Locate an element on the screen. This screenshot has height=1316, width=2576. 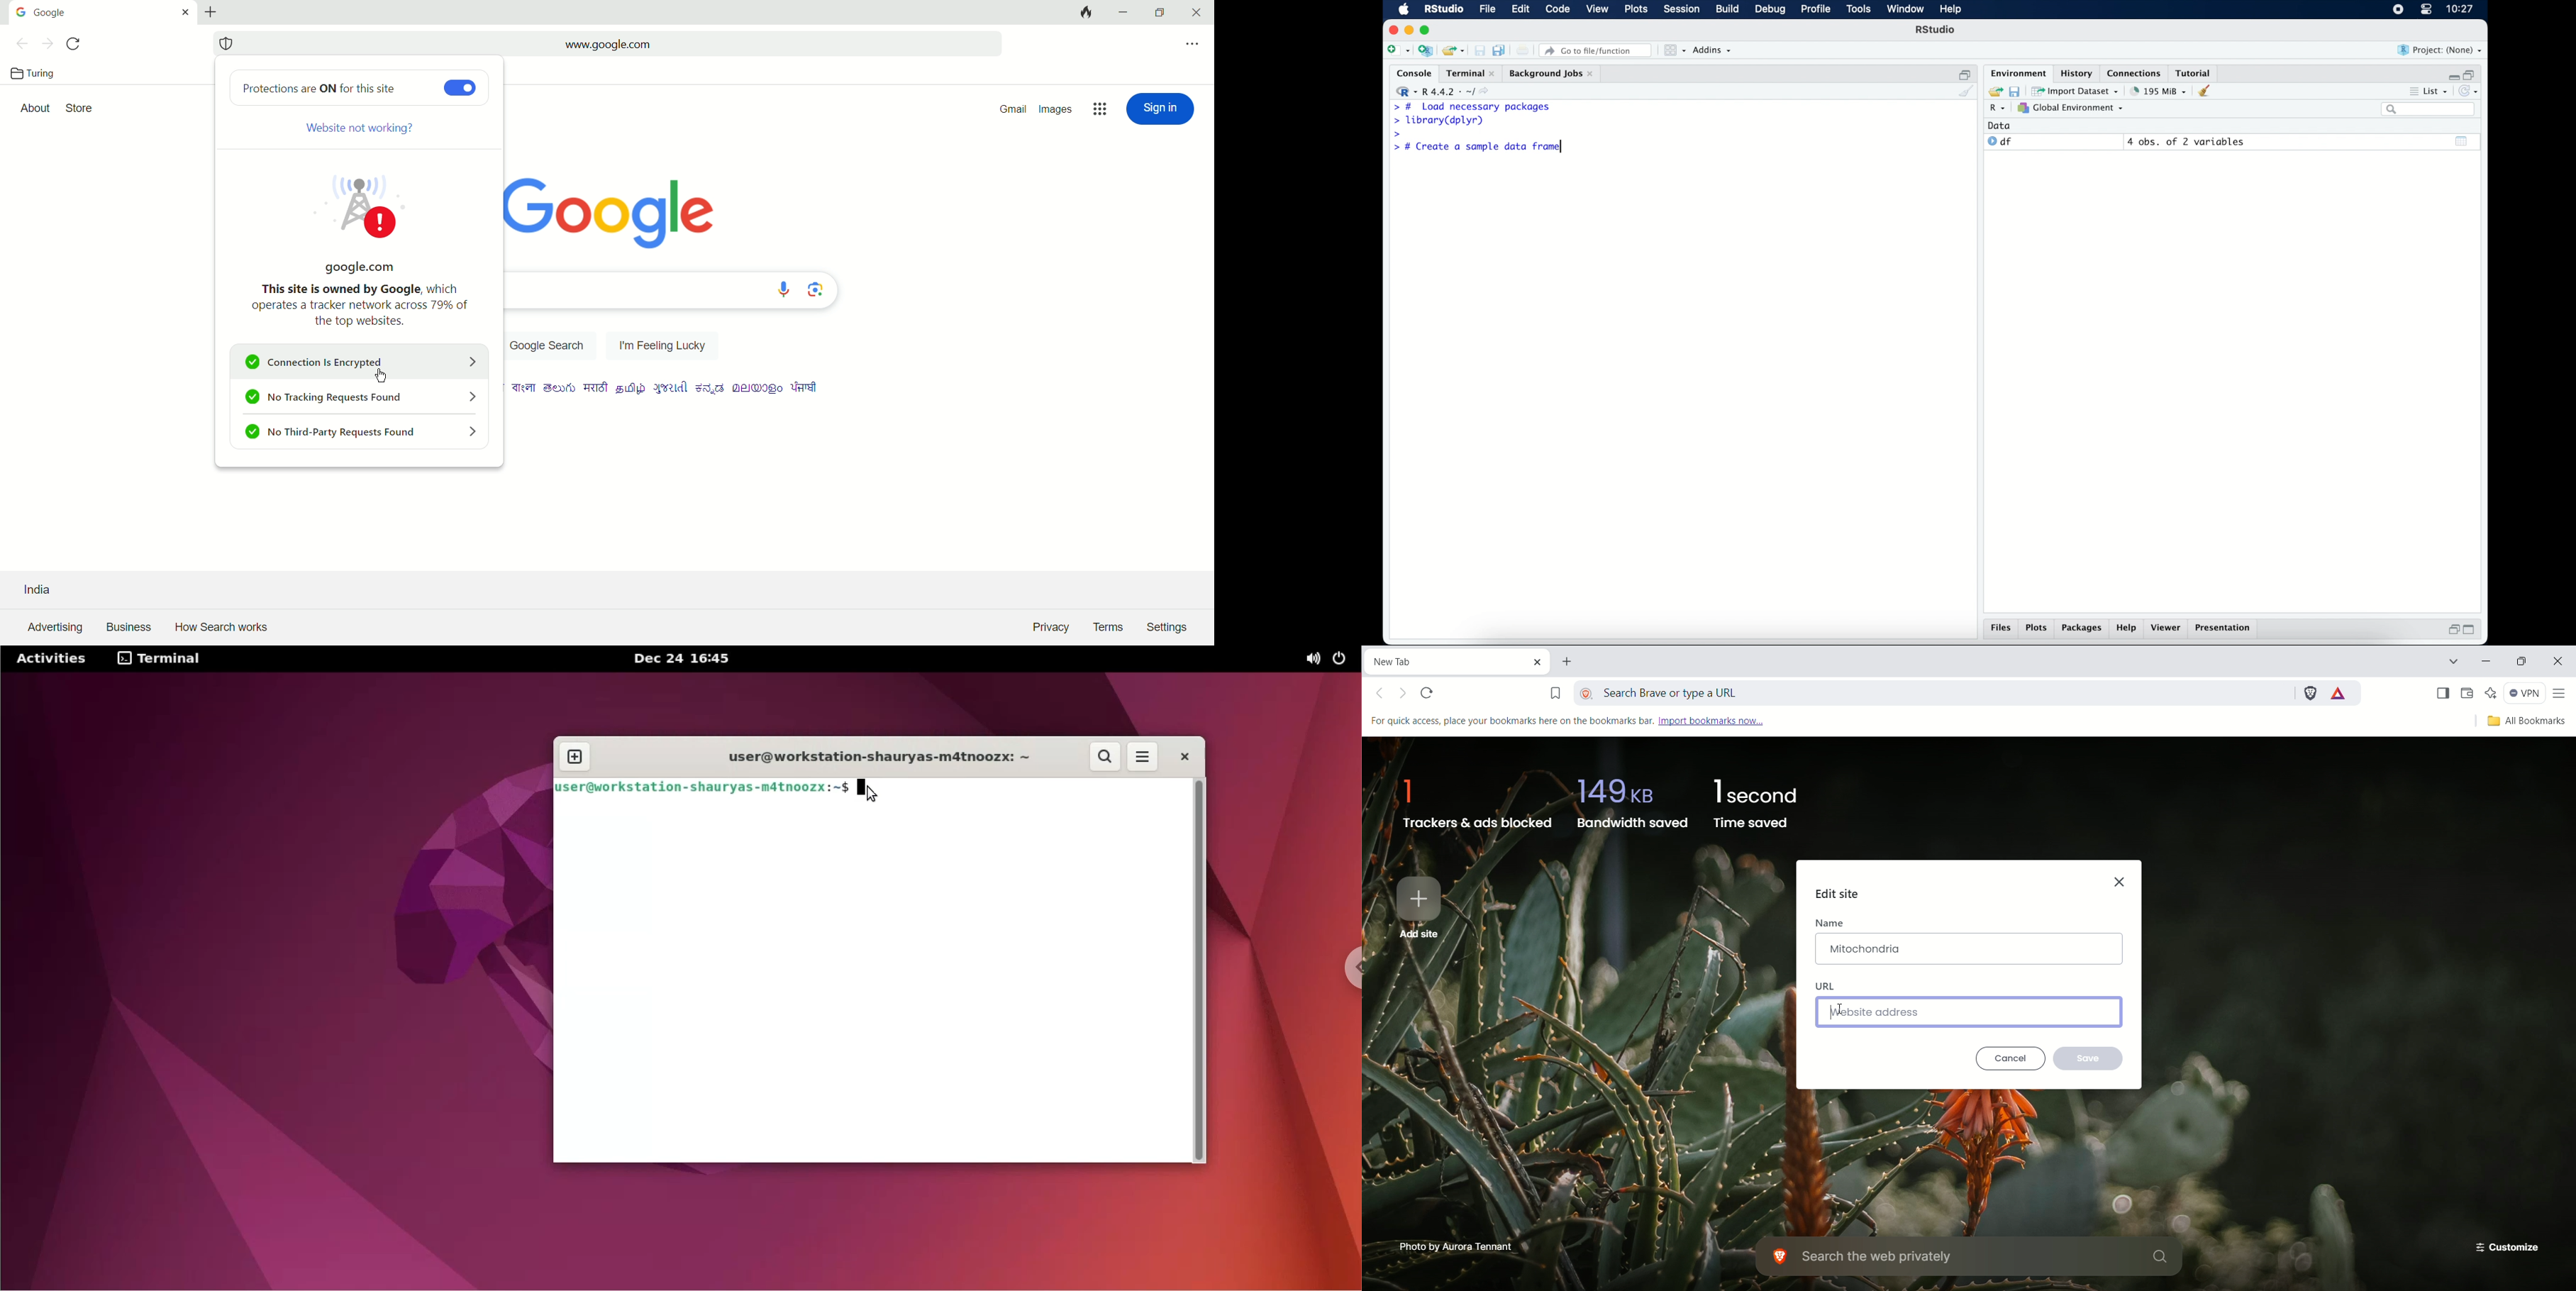
view is located at coordinates (1598, 10).